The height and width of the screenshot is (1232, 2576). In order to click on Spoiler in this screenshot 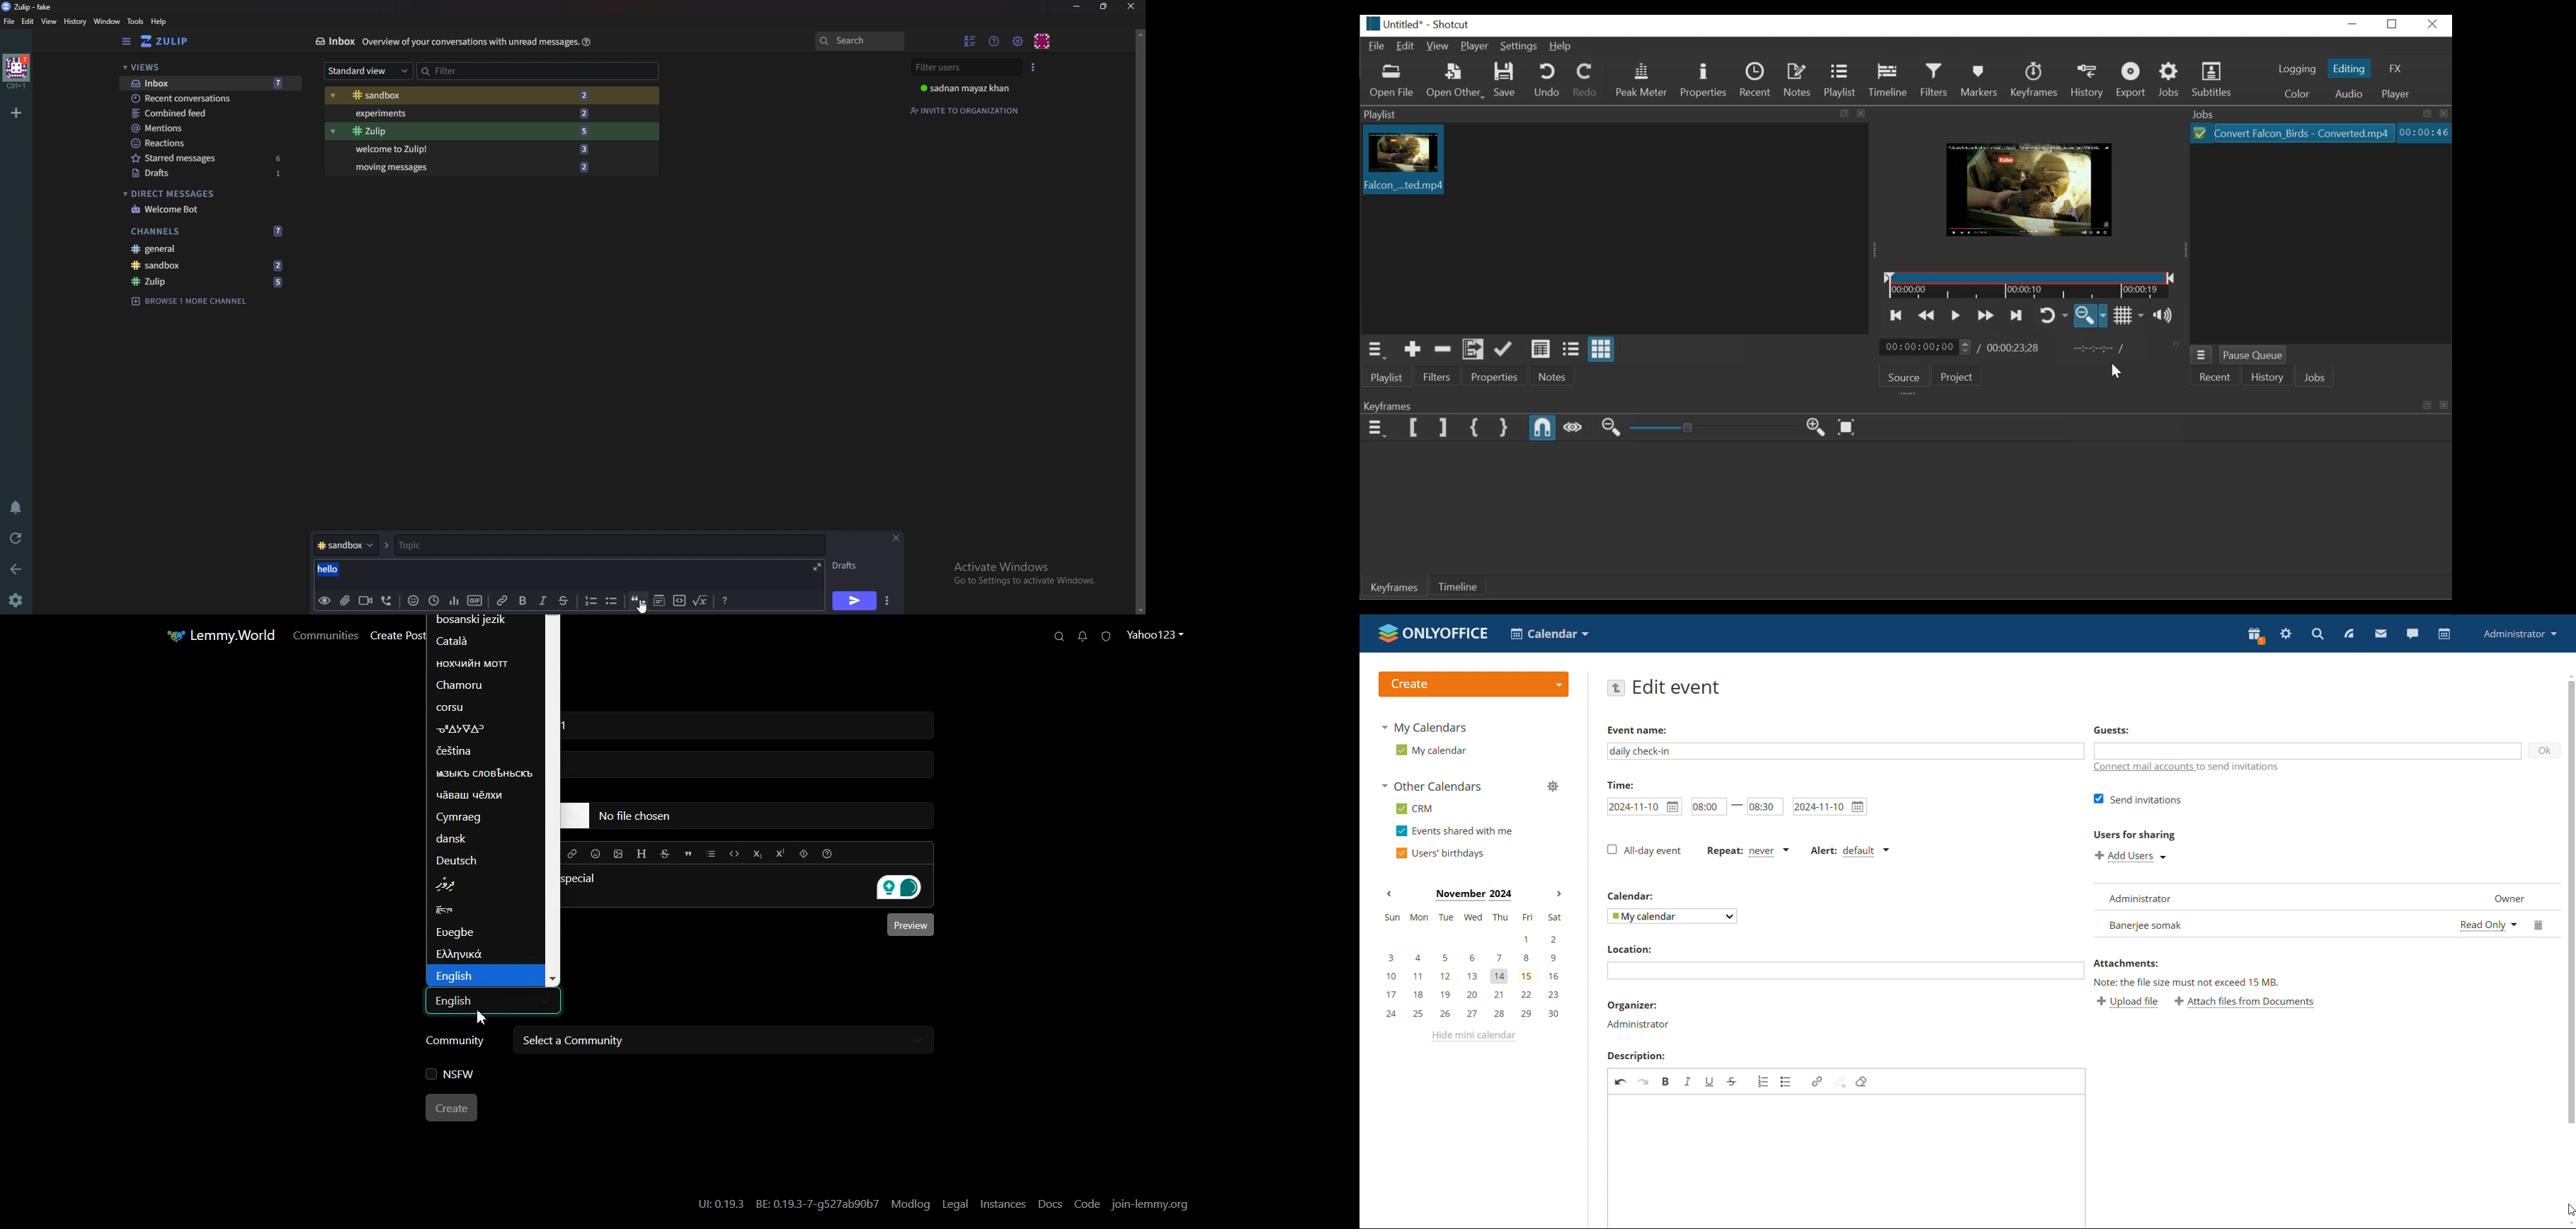, I will do `click(661, 601)`.